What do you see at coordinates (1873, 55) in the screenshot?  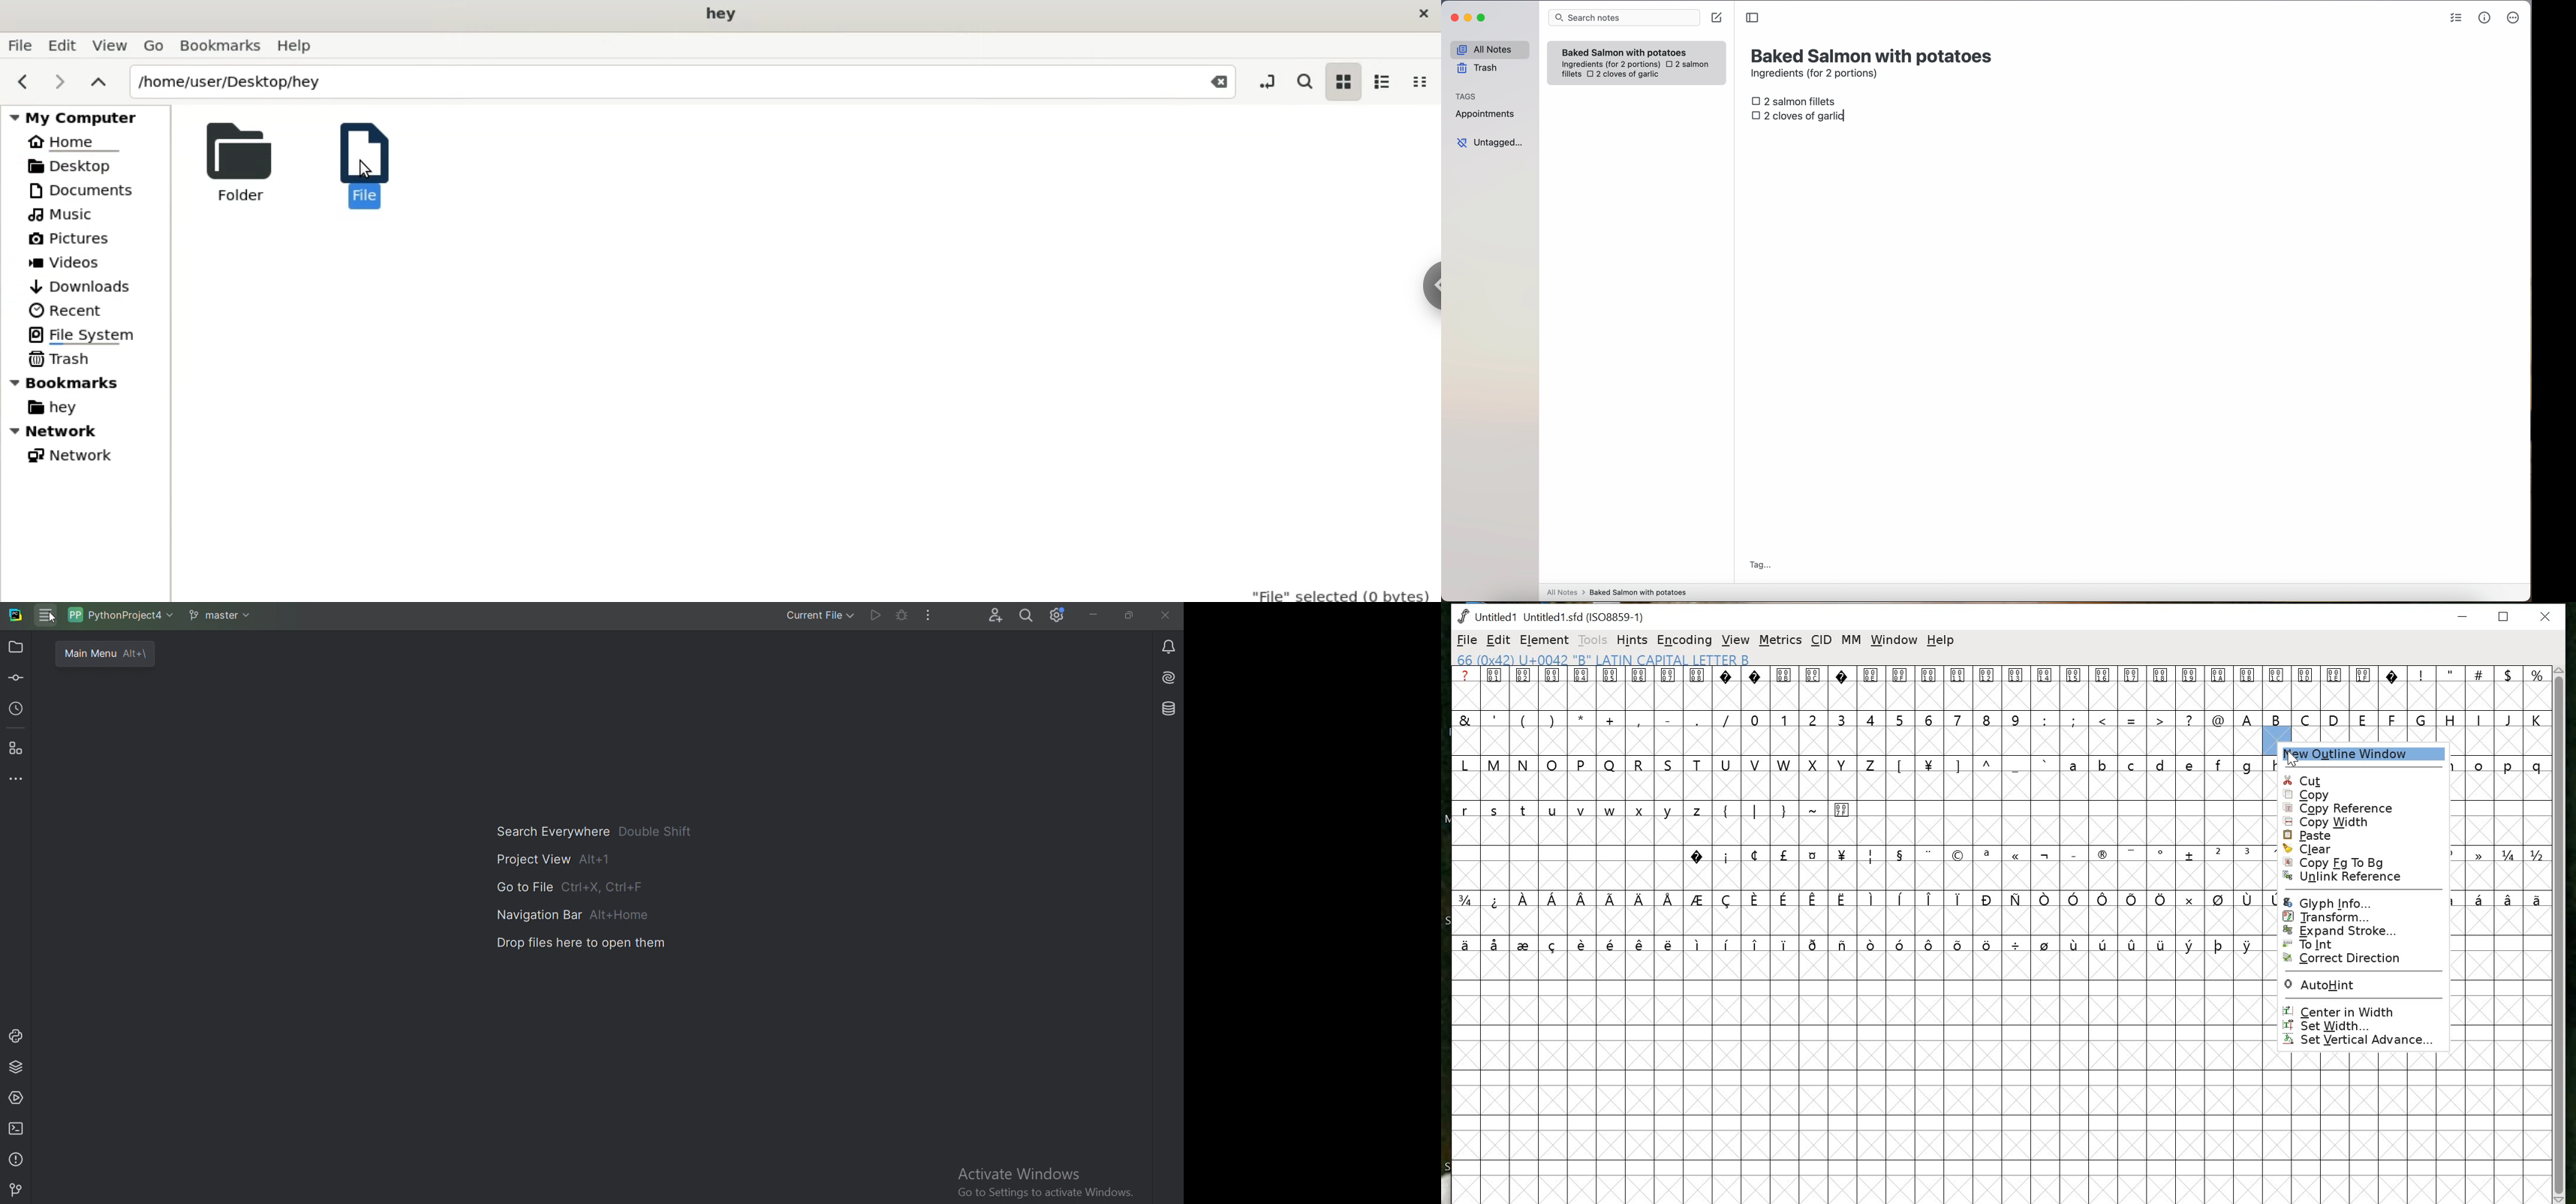 I see `title` at bounding box center [1873, 55].